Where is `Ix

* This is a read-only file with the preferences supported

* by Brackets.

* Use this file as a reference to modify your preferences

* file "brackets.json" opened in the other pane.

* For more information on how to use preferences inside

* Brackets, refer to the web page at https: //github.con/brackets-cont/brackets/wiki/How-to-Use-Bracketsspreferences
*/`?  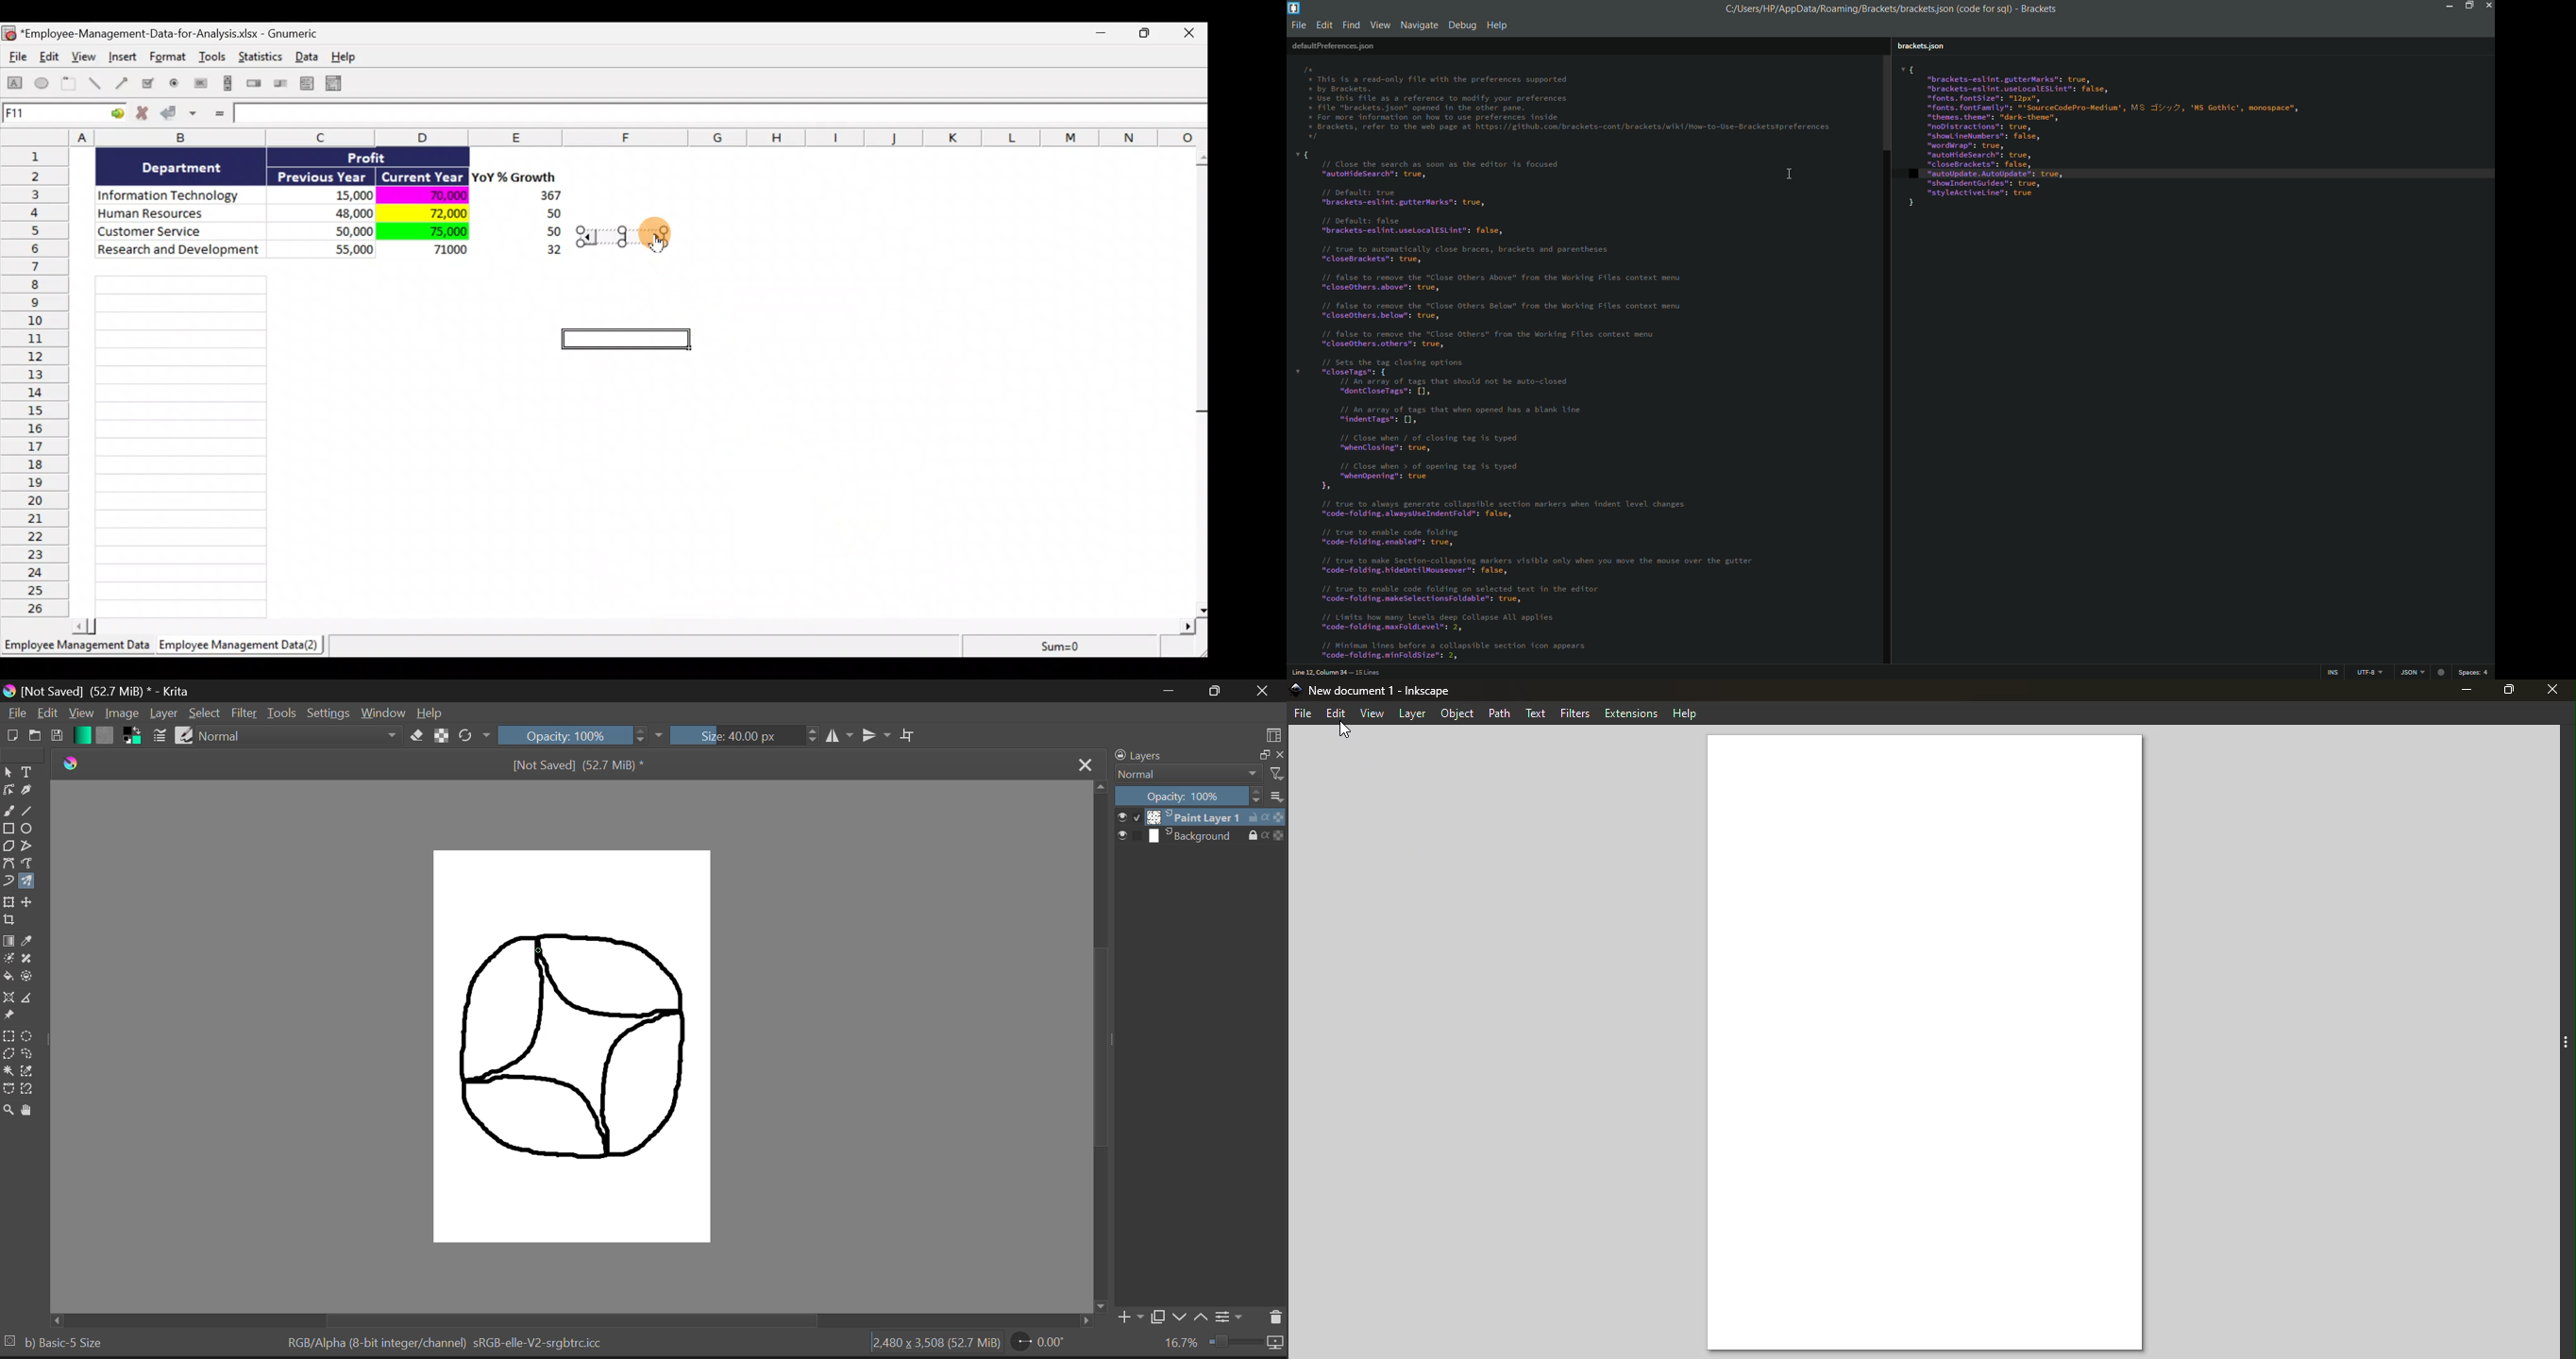
Ix

* This is a read-only file with the preferences supported

* by Brackets.

* Use this file as a reference to modify your preferences

* file "brackets.json" opened in the other pane.

* For more information on how to use preferences inside

* Brackets, refer to the web page at https: //github.con/brackets-cont/brackets/wiki/How-to-Use-Bracketsspreferences
*/ is located at coordinates (1573, 101).